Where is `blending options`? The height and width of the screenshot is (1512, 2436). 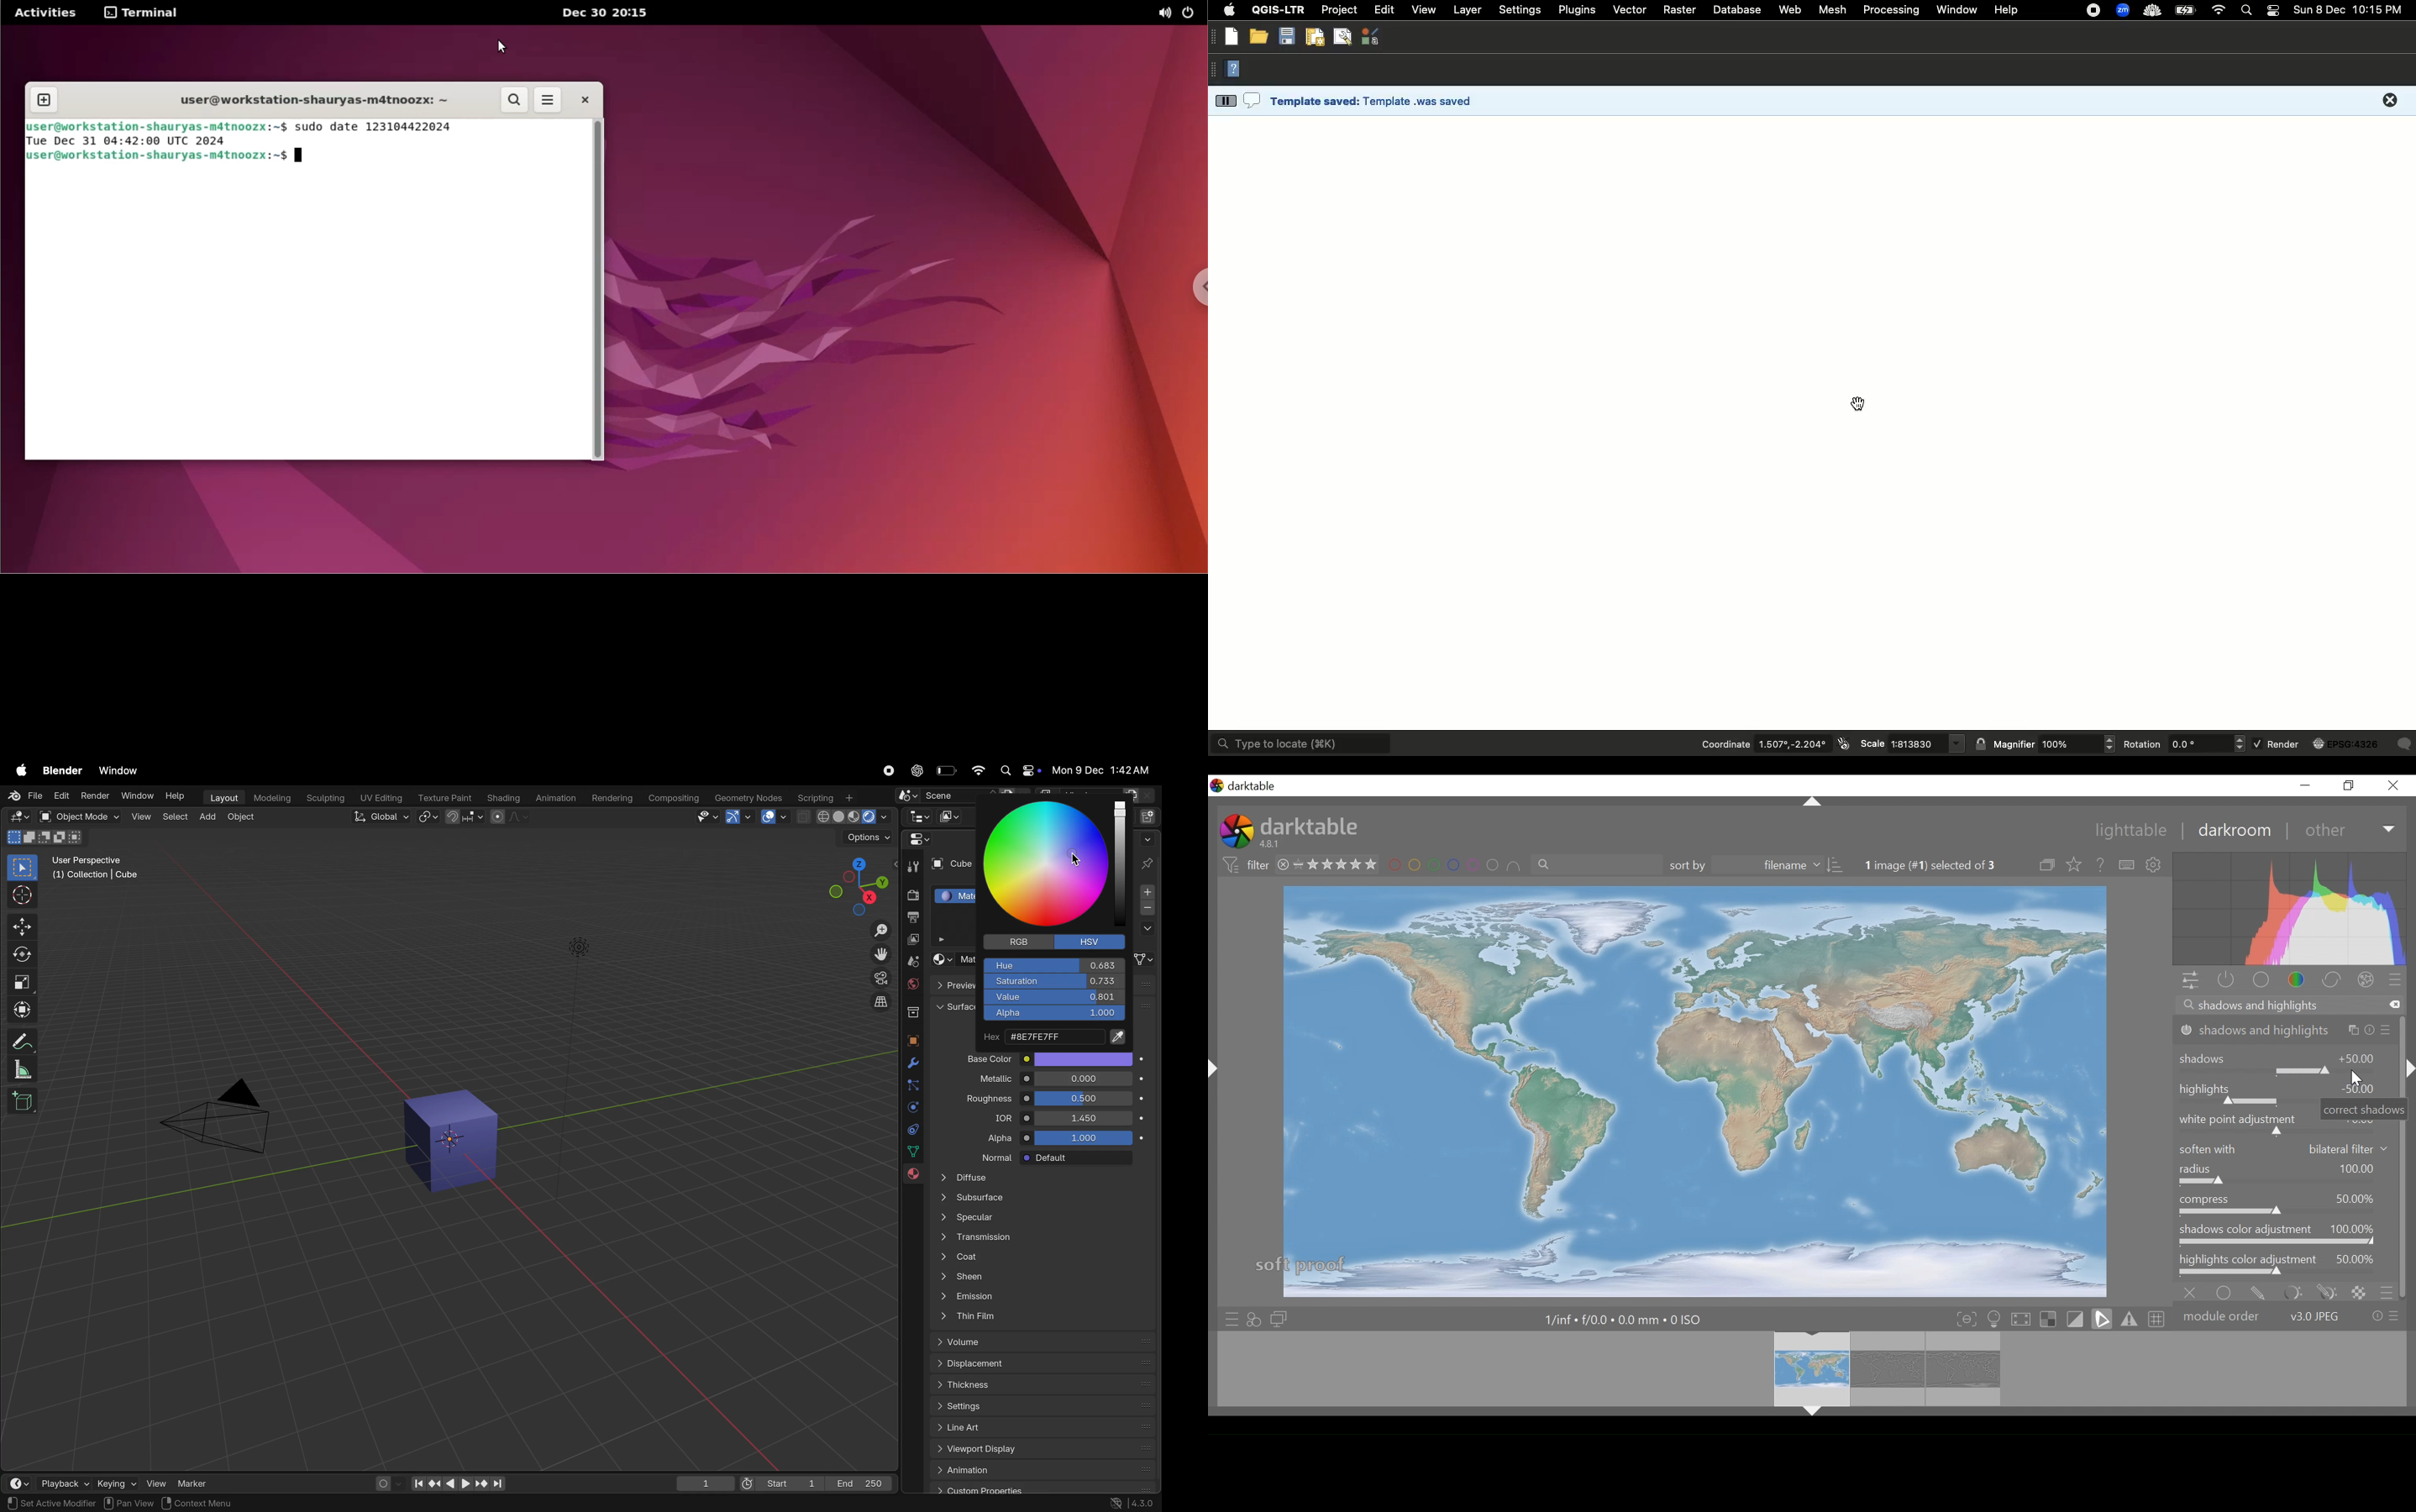
blending options is located at coordinates (2387, 1292).